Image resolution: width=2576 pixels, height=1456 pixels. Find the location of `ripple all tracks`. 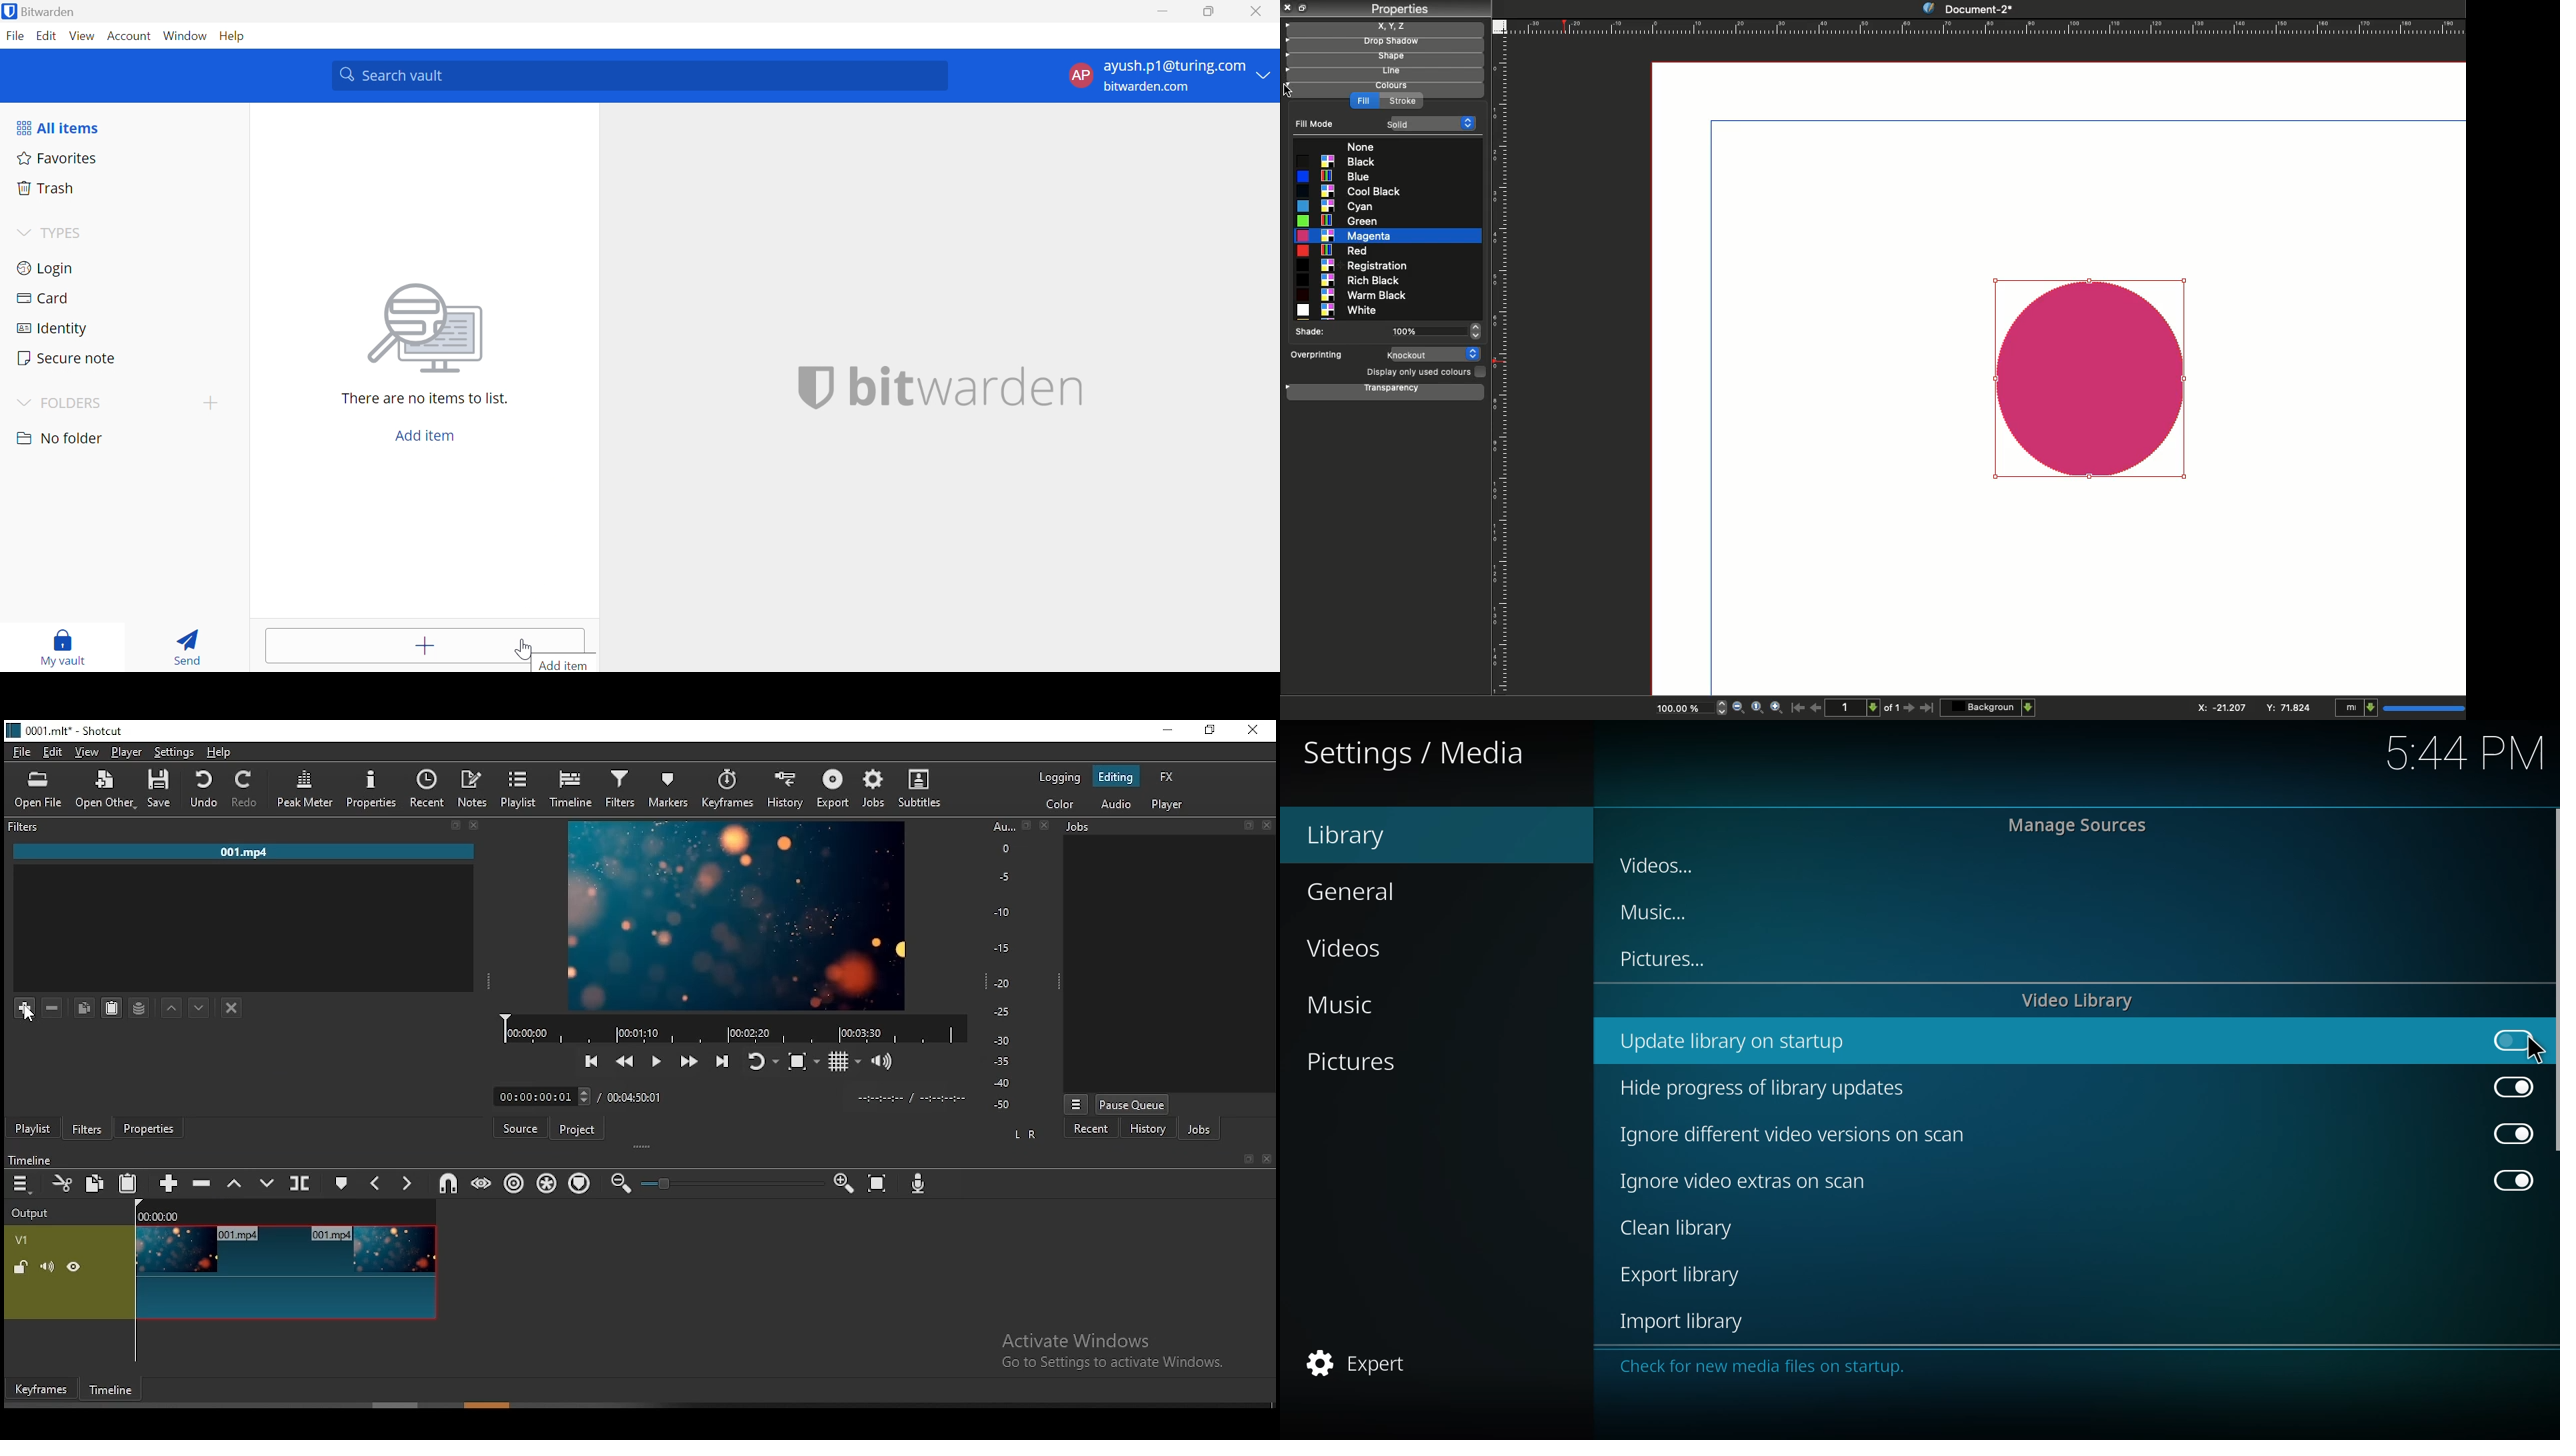

ripple all tracks is located at coordinates (549, 1183).